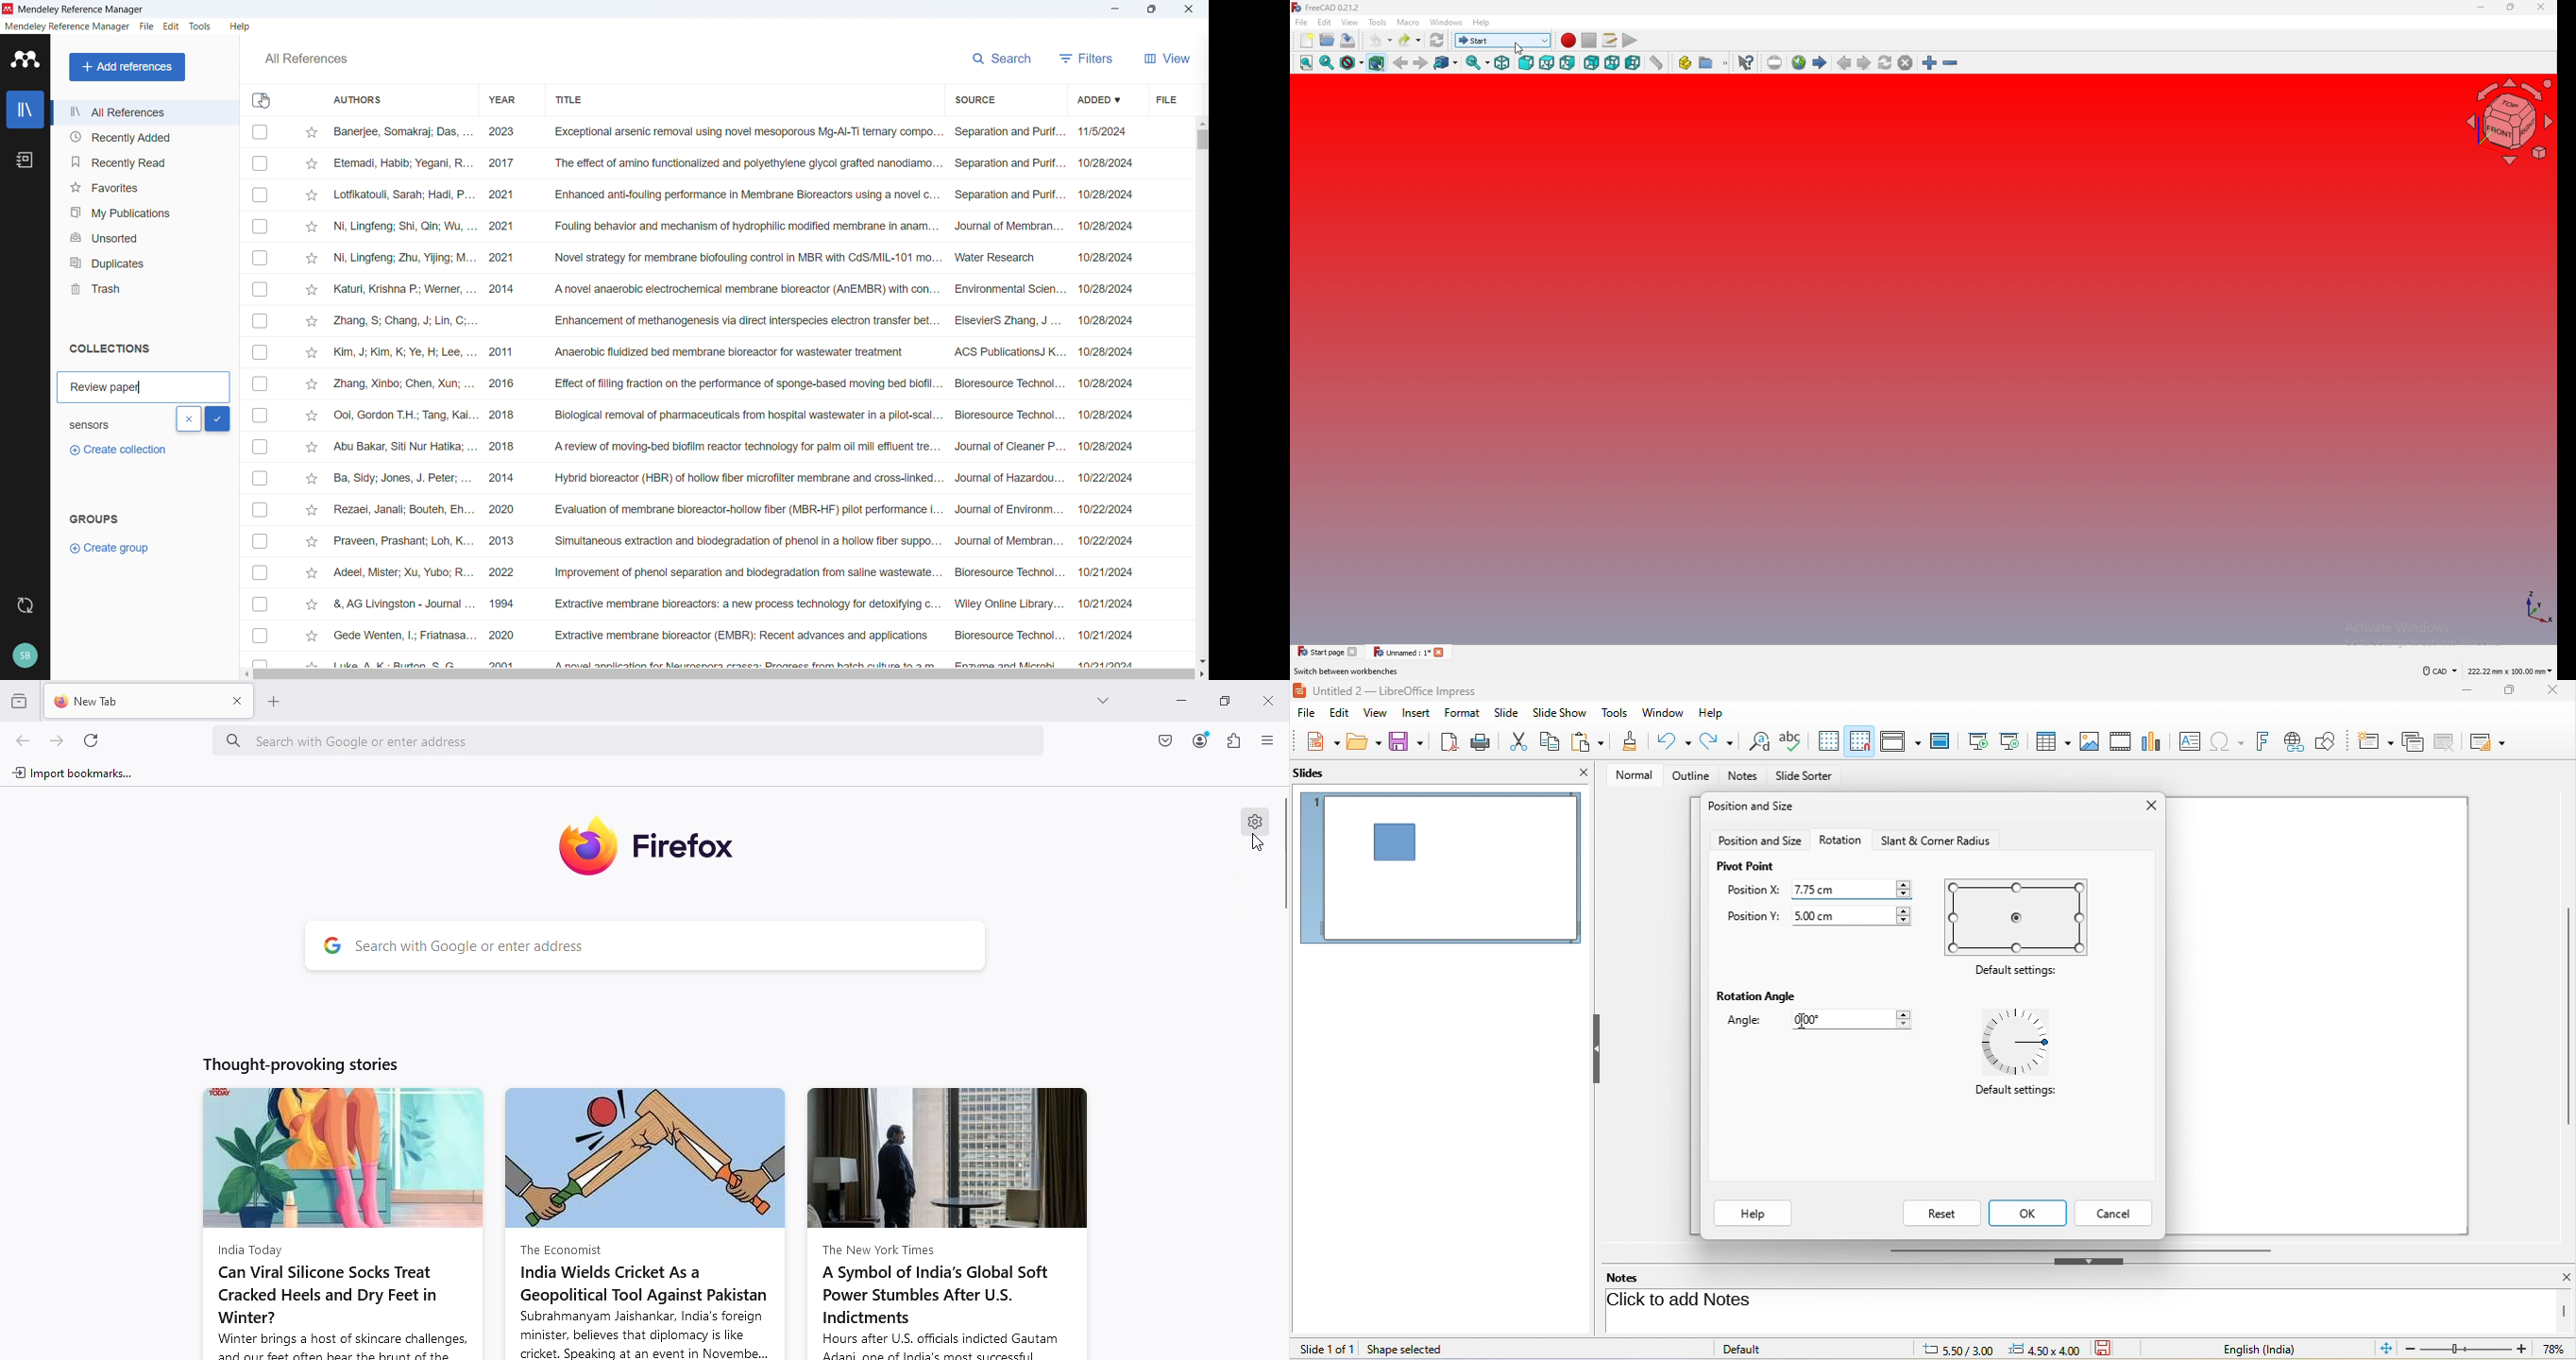 The height and width of the screenshot is (1372, 2576). What do you see at coordinates (2510, 671) in the screenshot?
I see `dimensions` at bounding box center [2510, 671].